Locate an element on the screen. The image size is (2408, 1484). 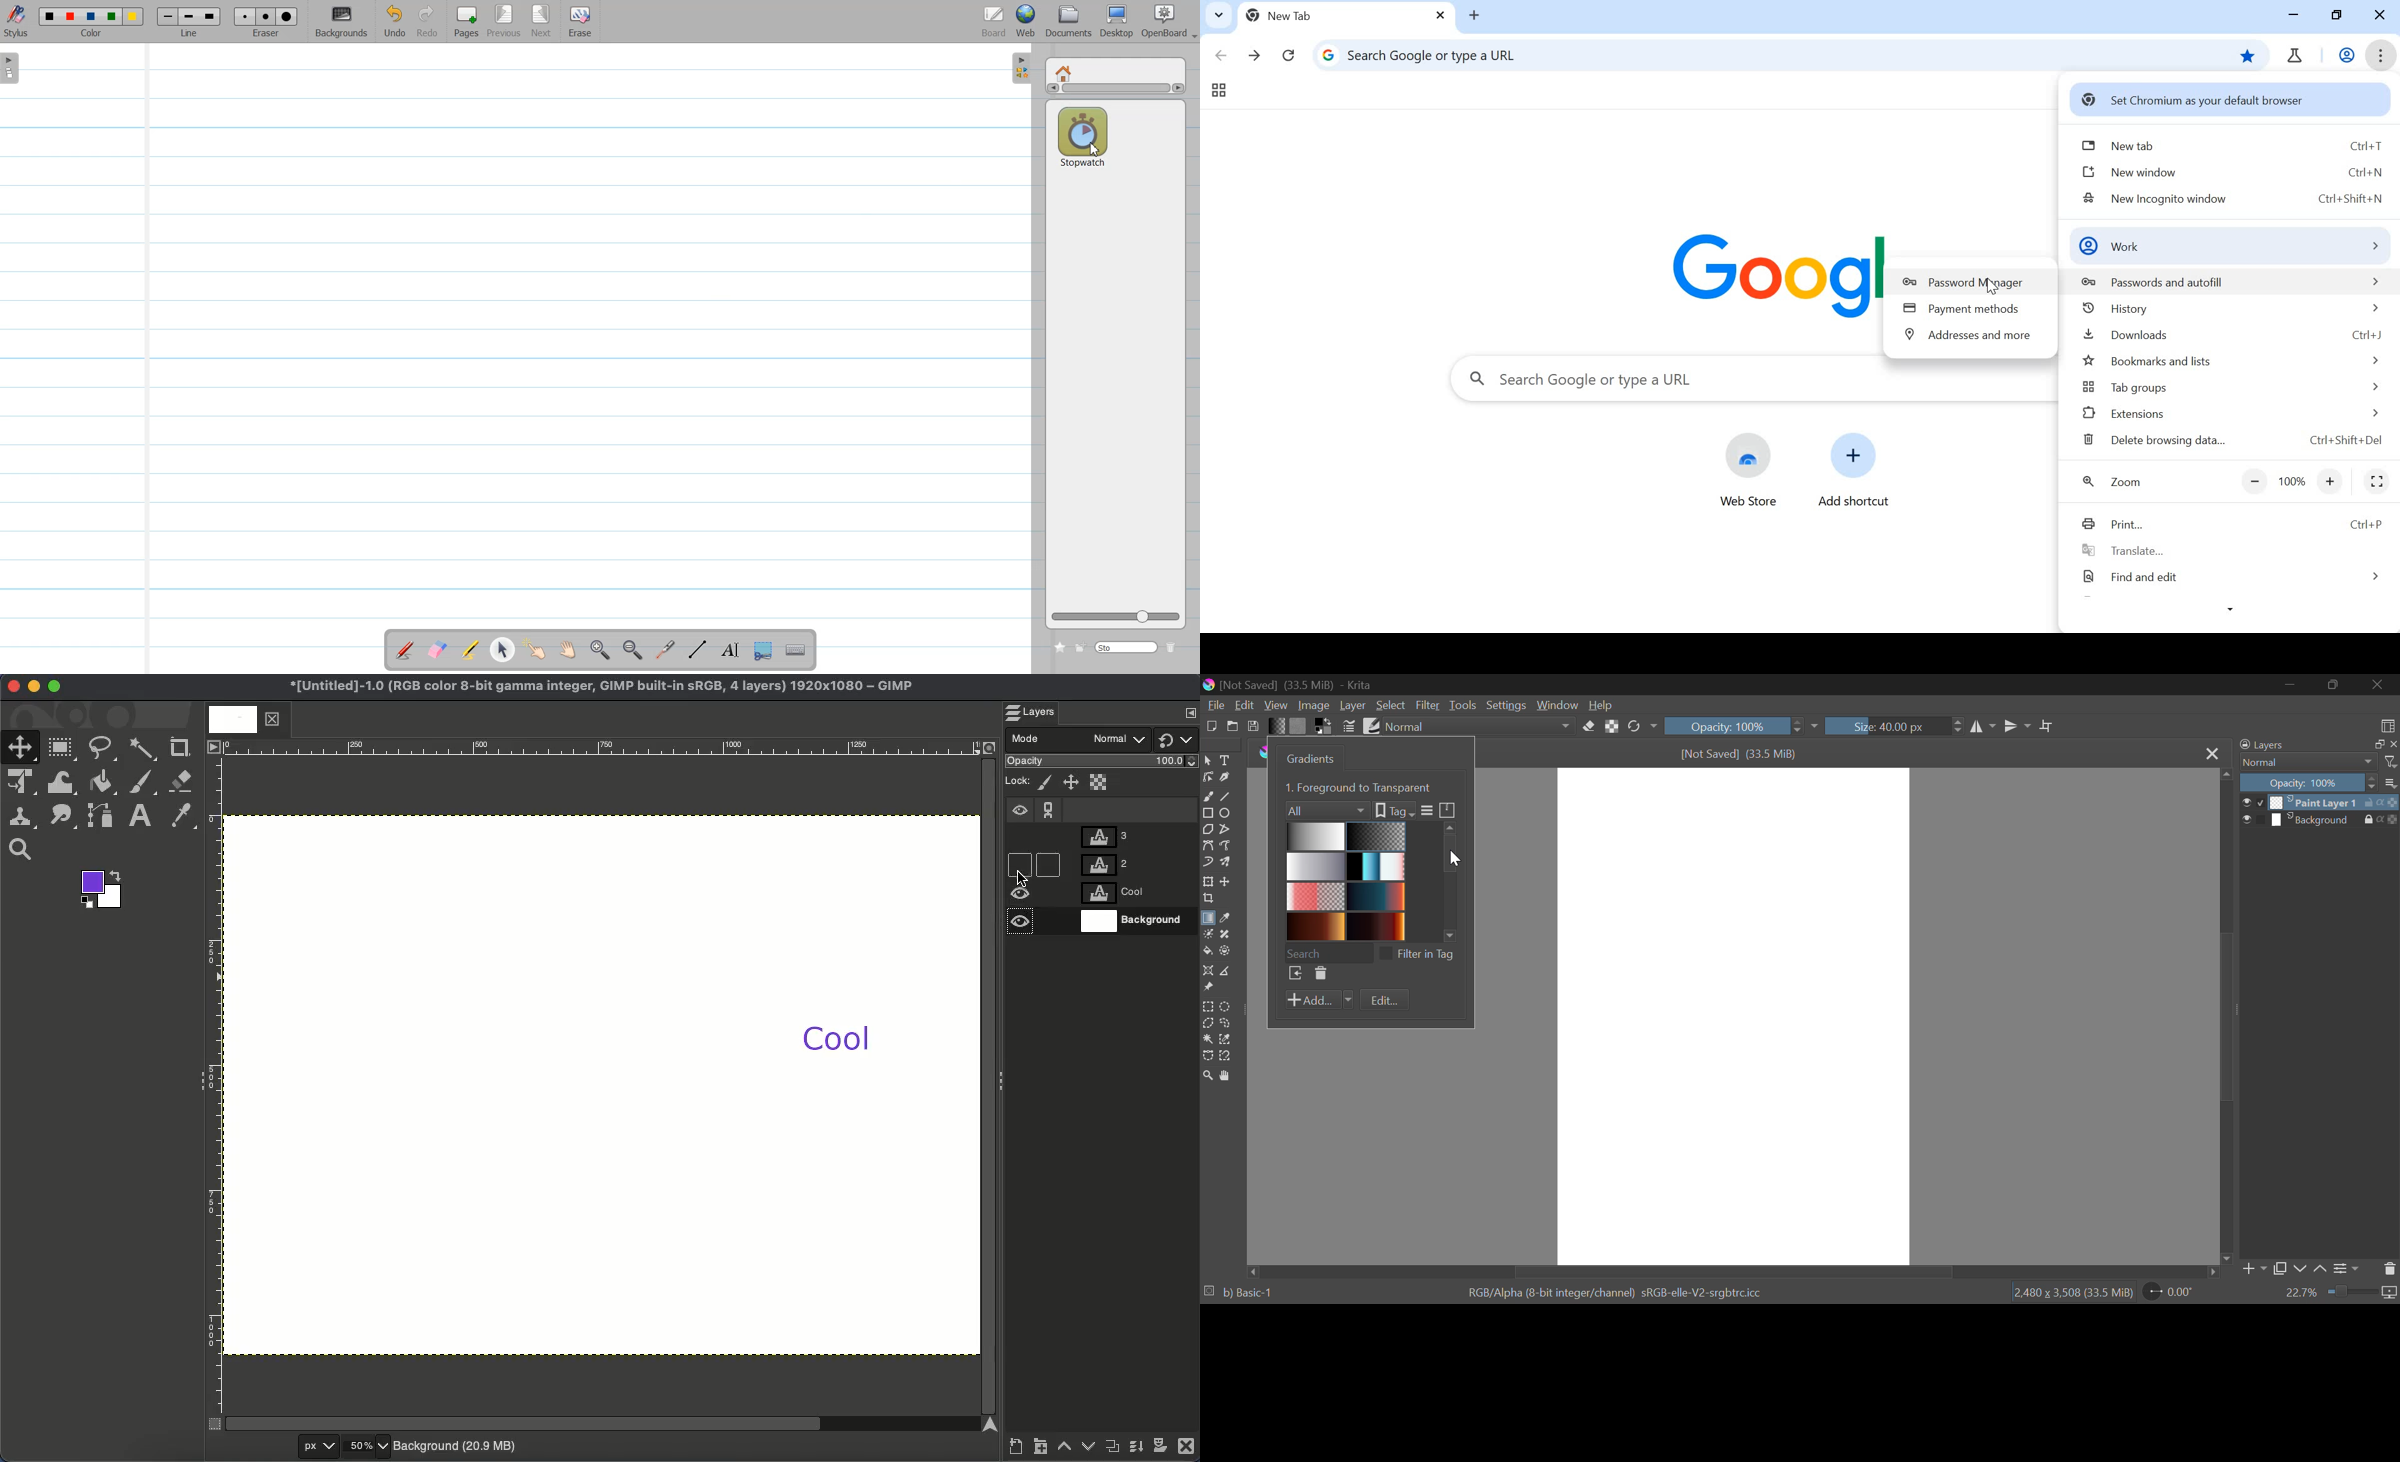
Opacity 100% is located at coordinates (2307, 783).